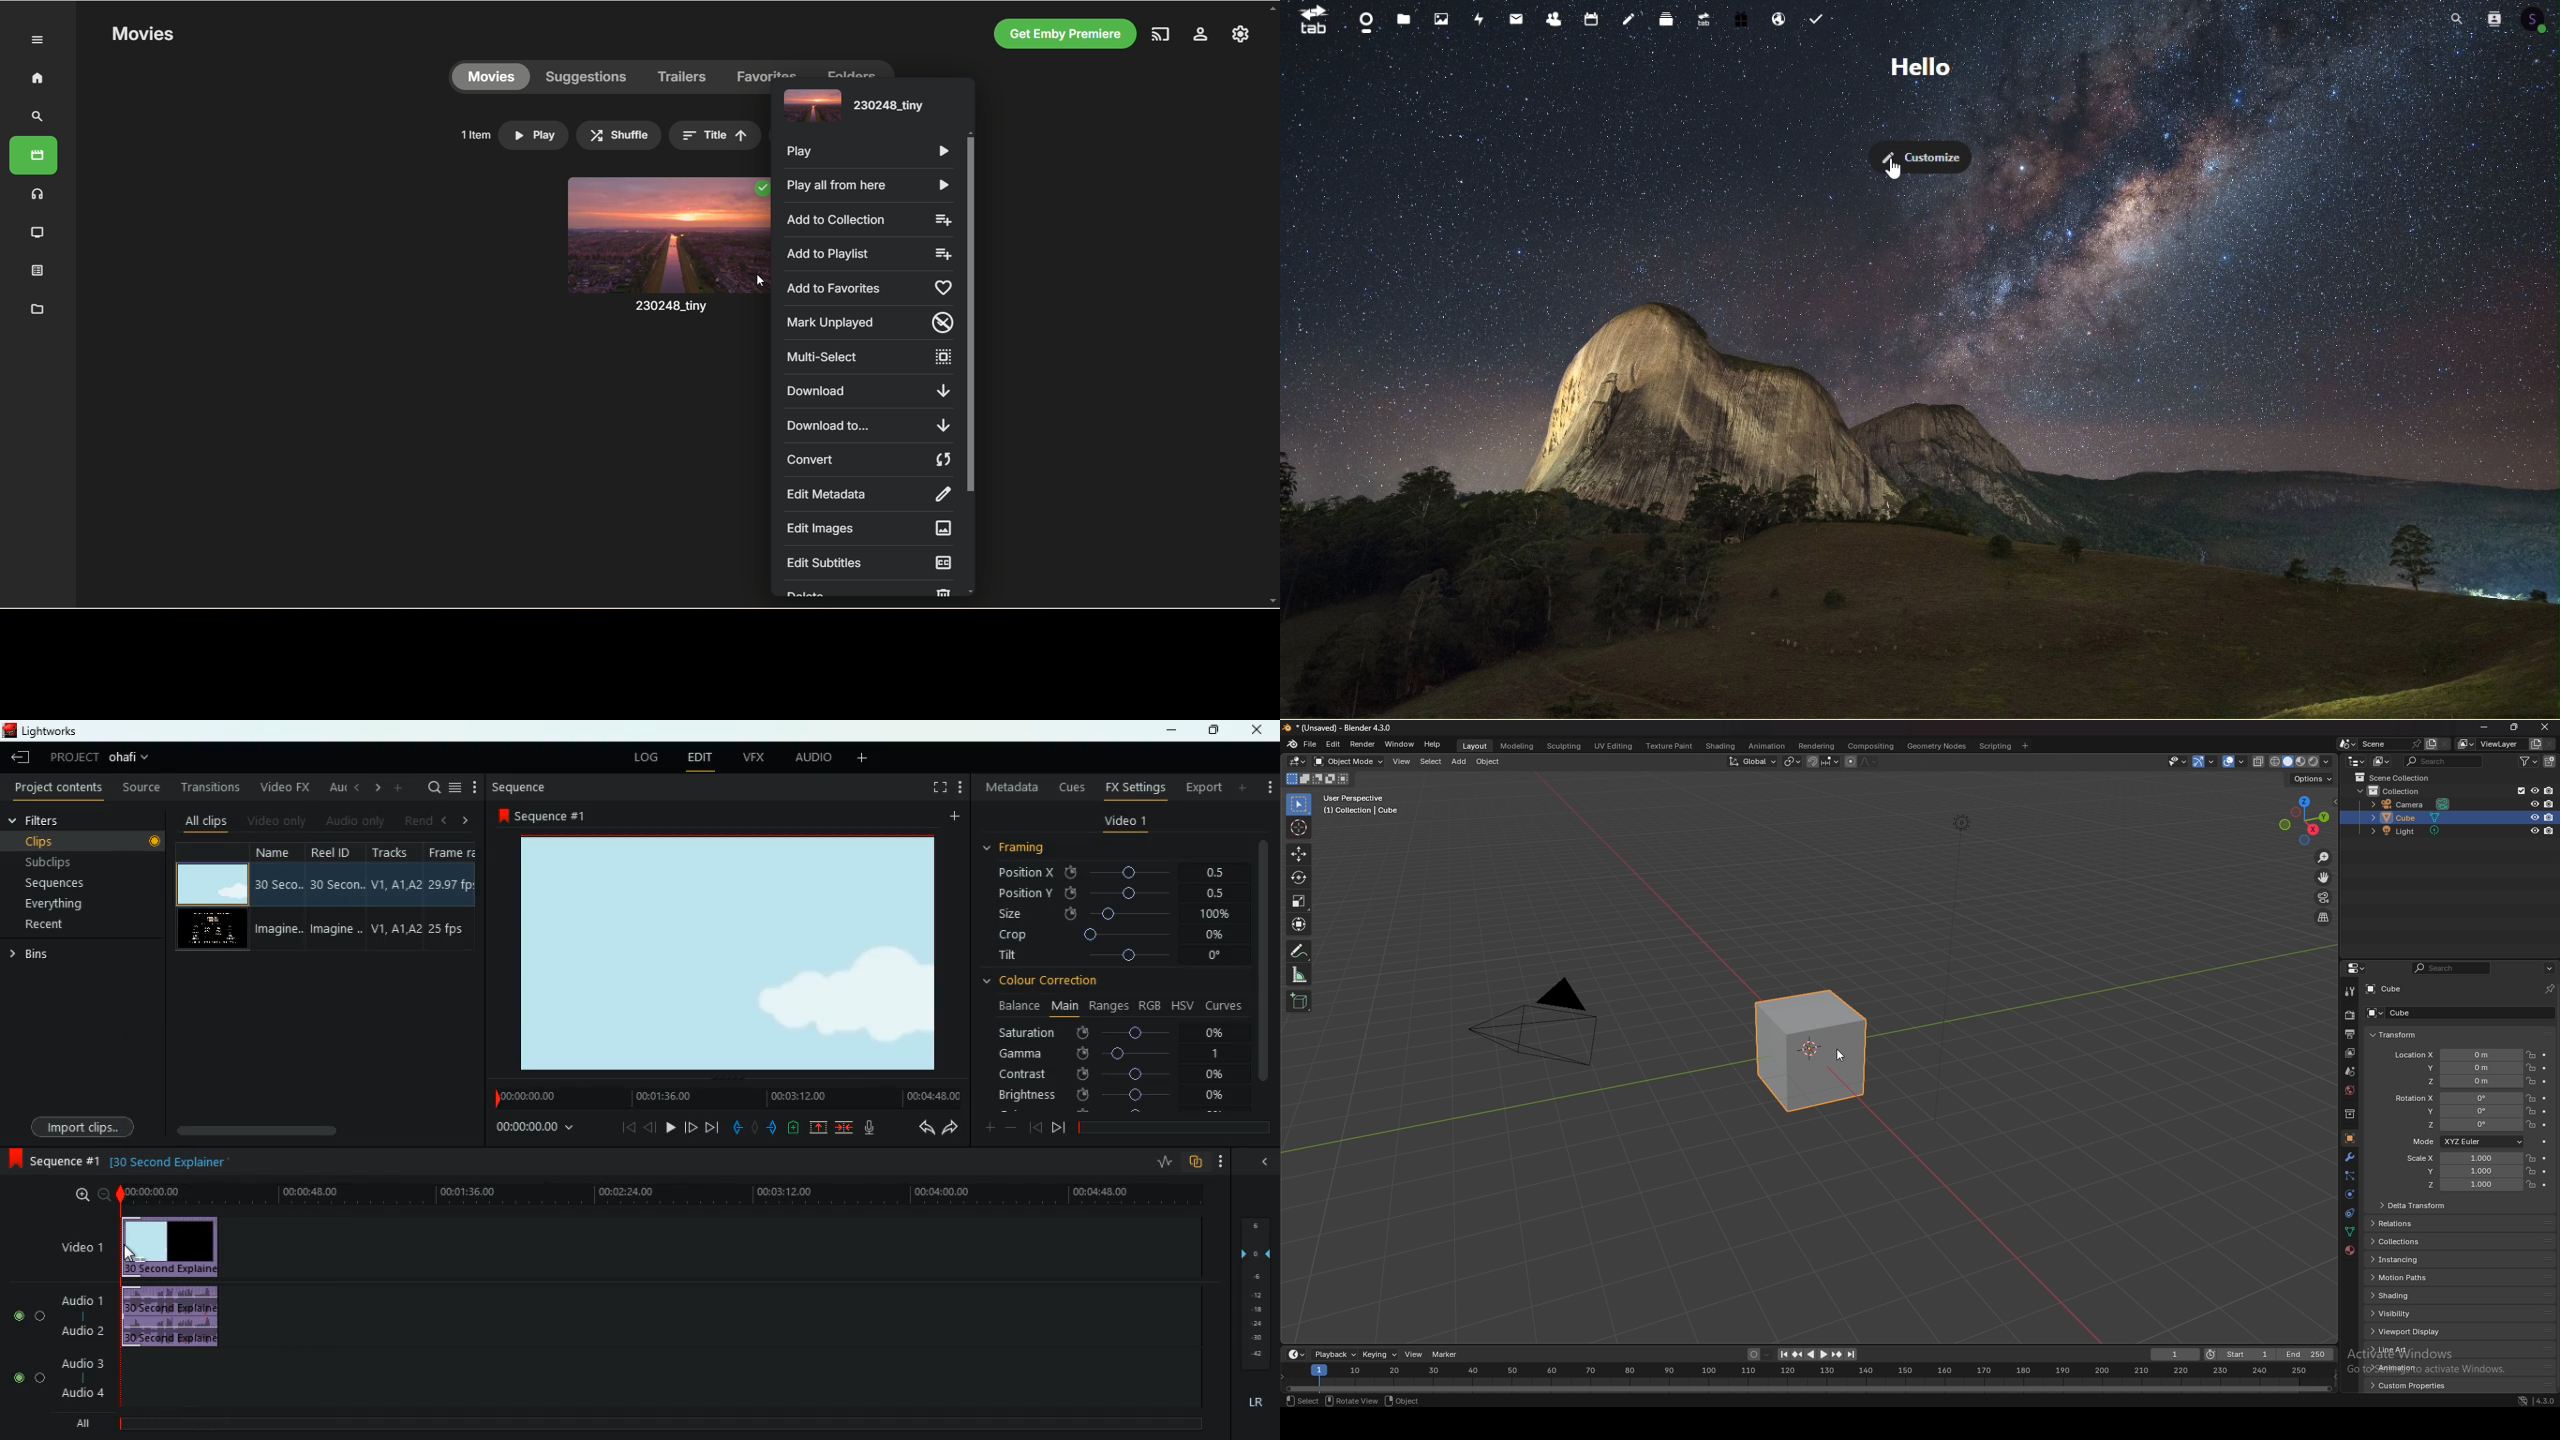  Describe the element at coordinates (2545, 1142) in the screenshot. I see `animate property` at that location.